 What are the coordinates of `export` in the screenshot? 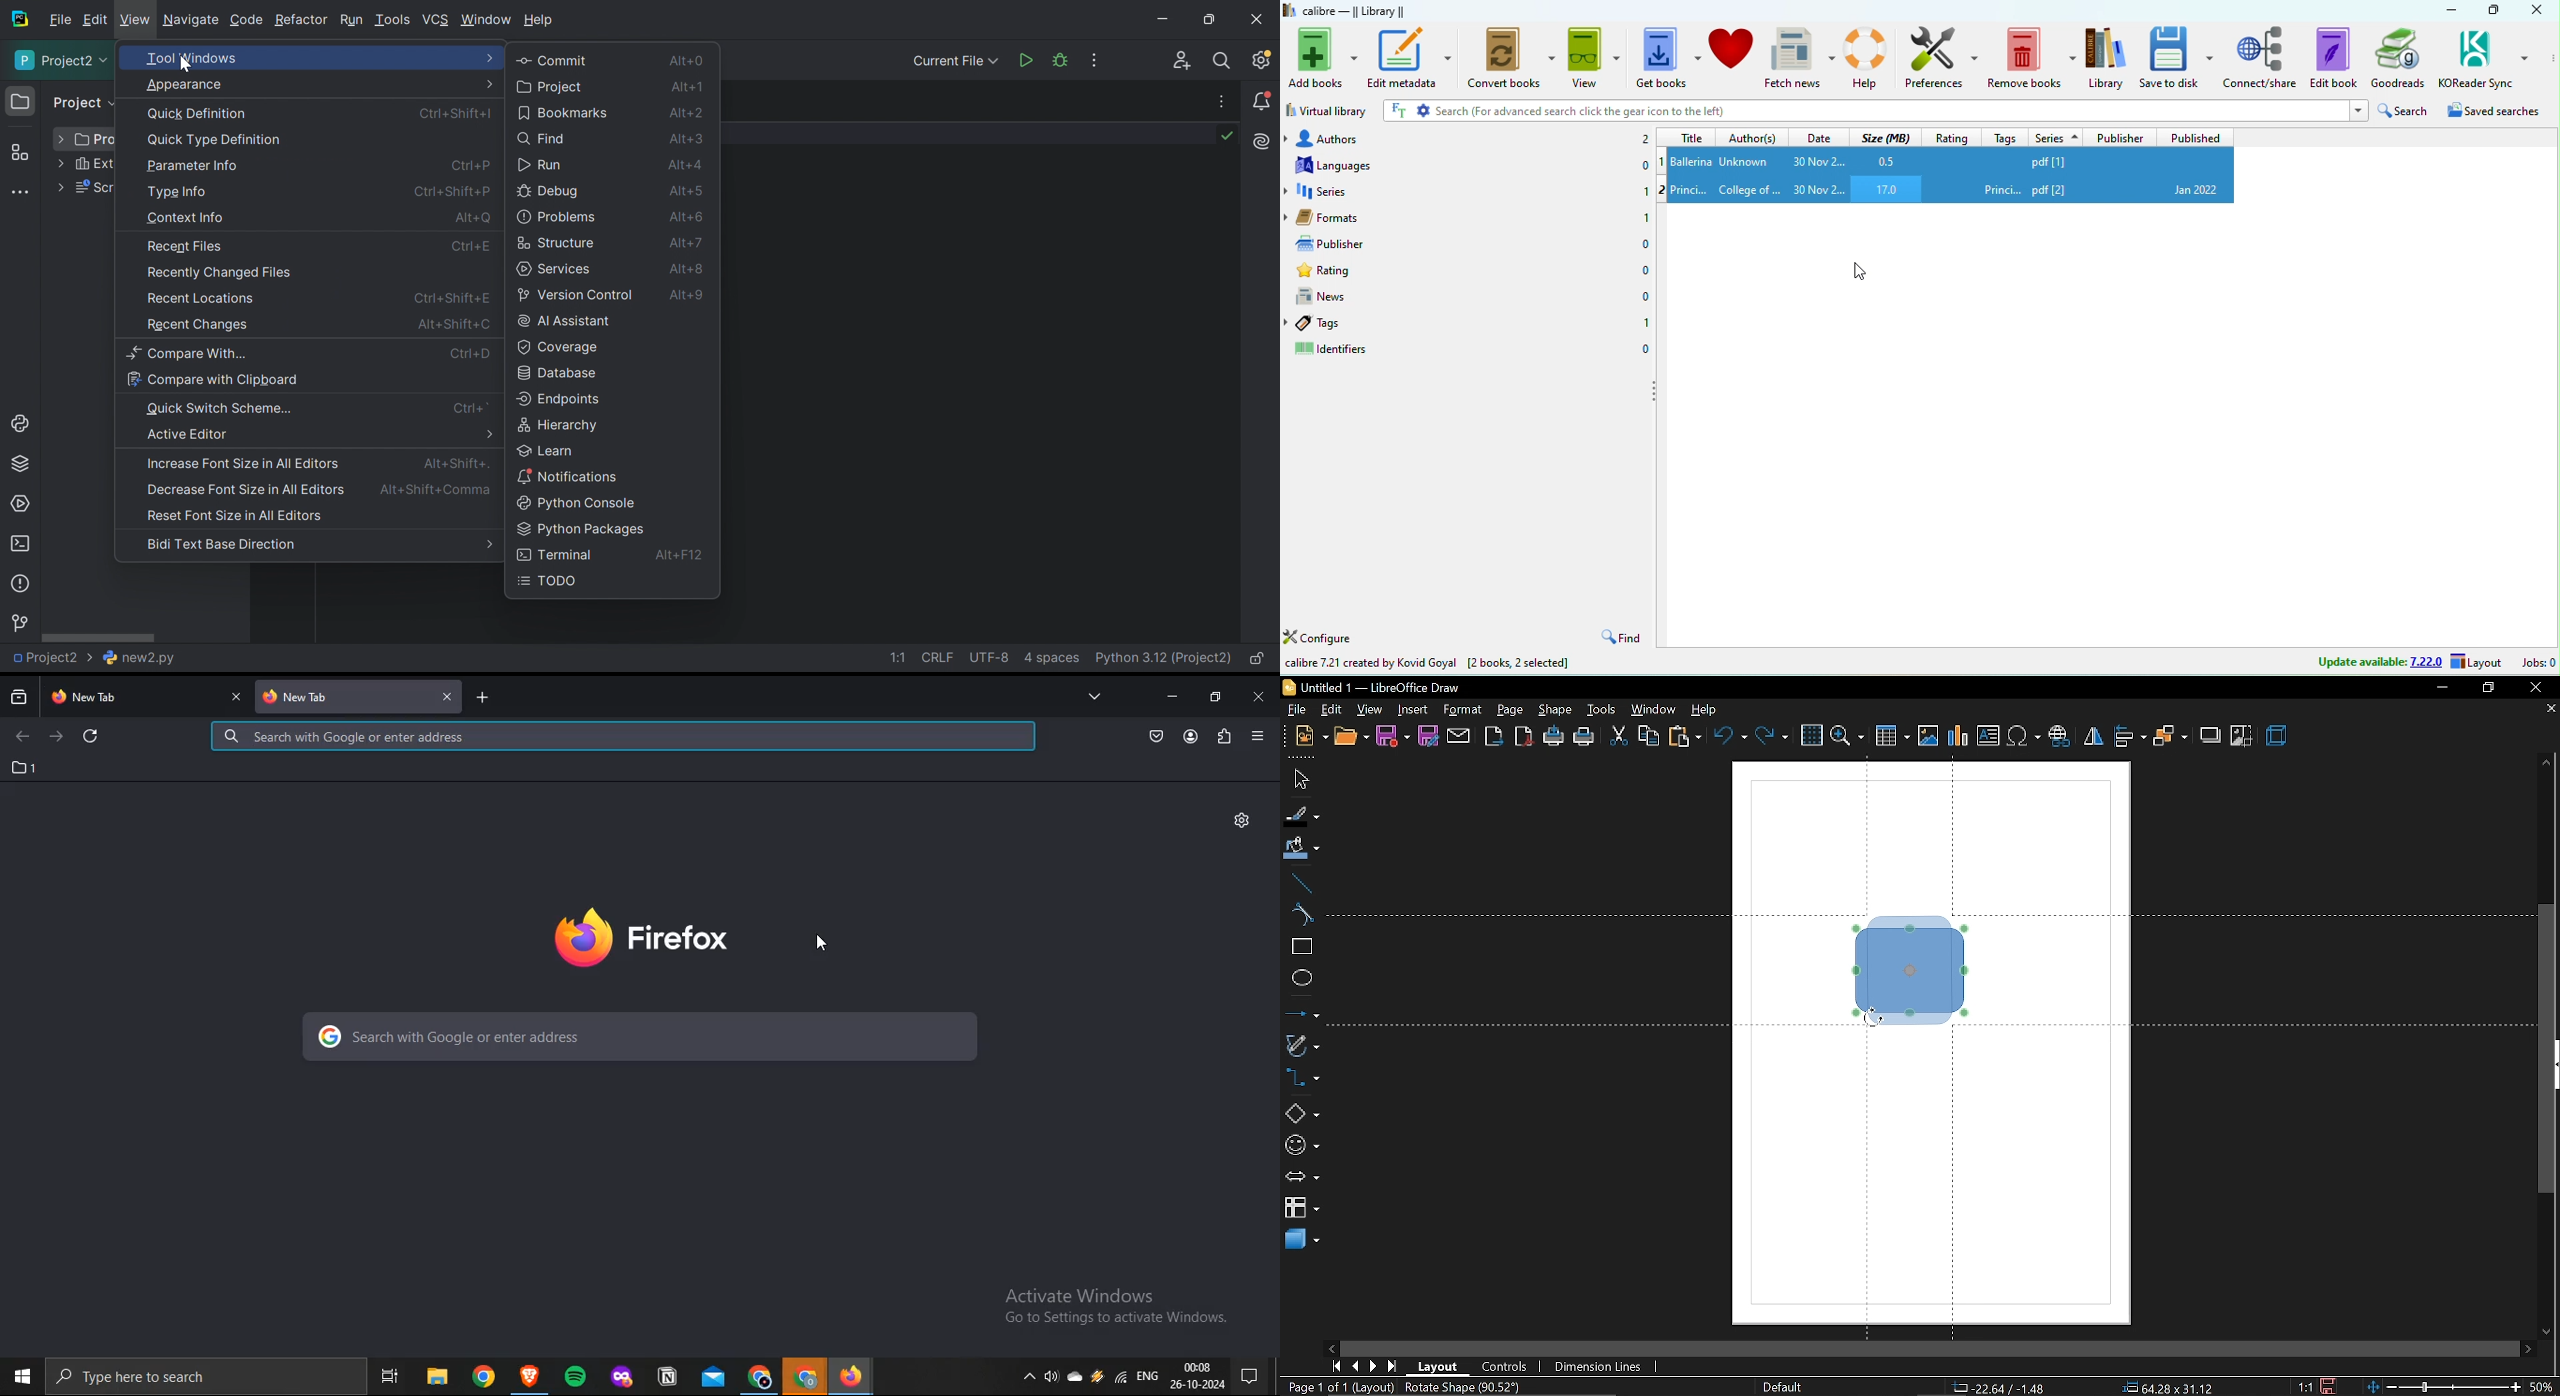 It's located at (1493, 736).